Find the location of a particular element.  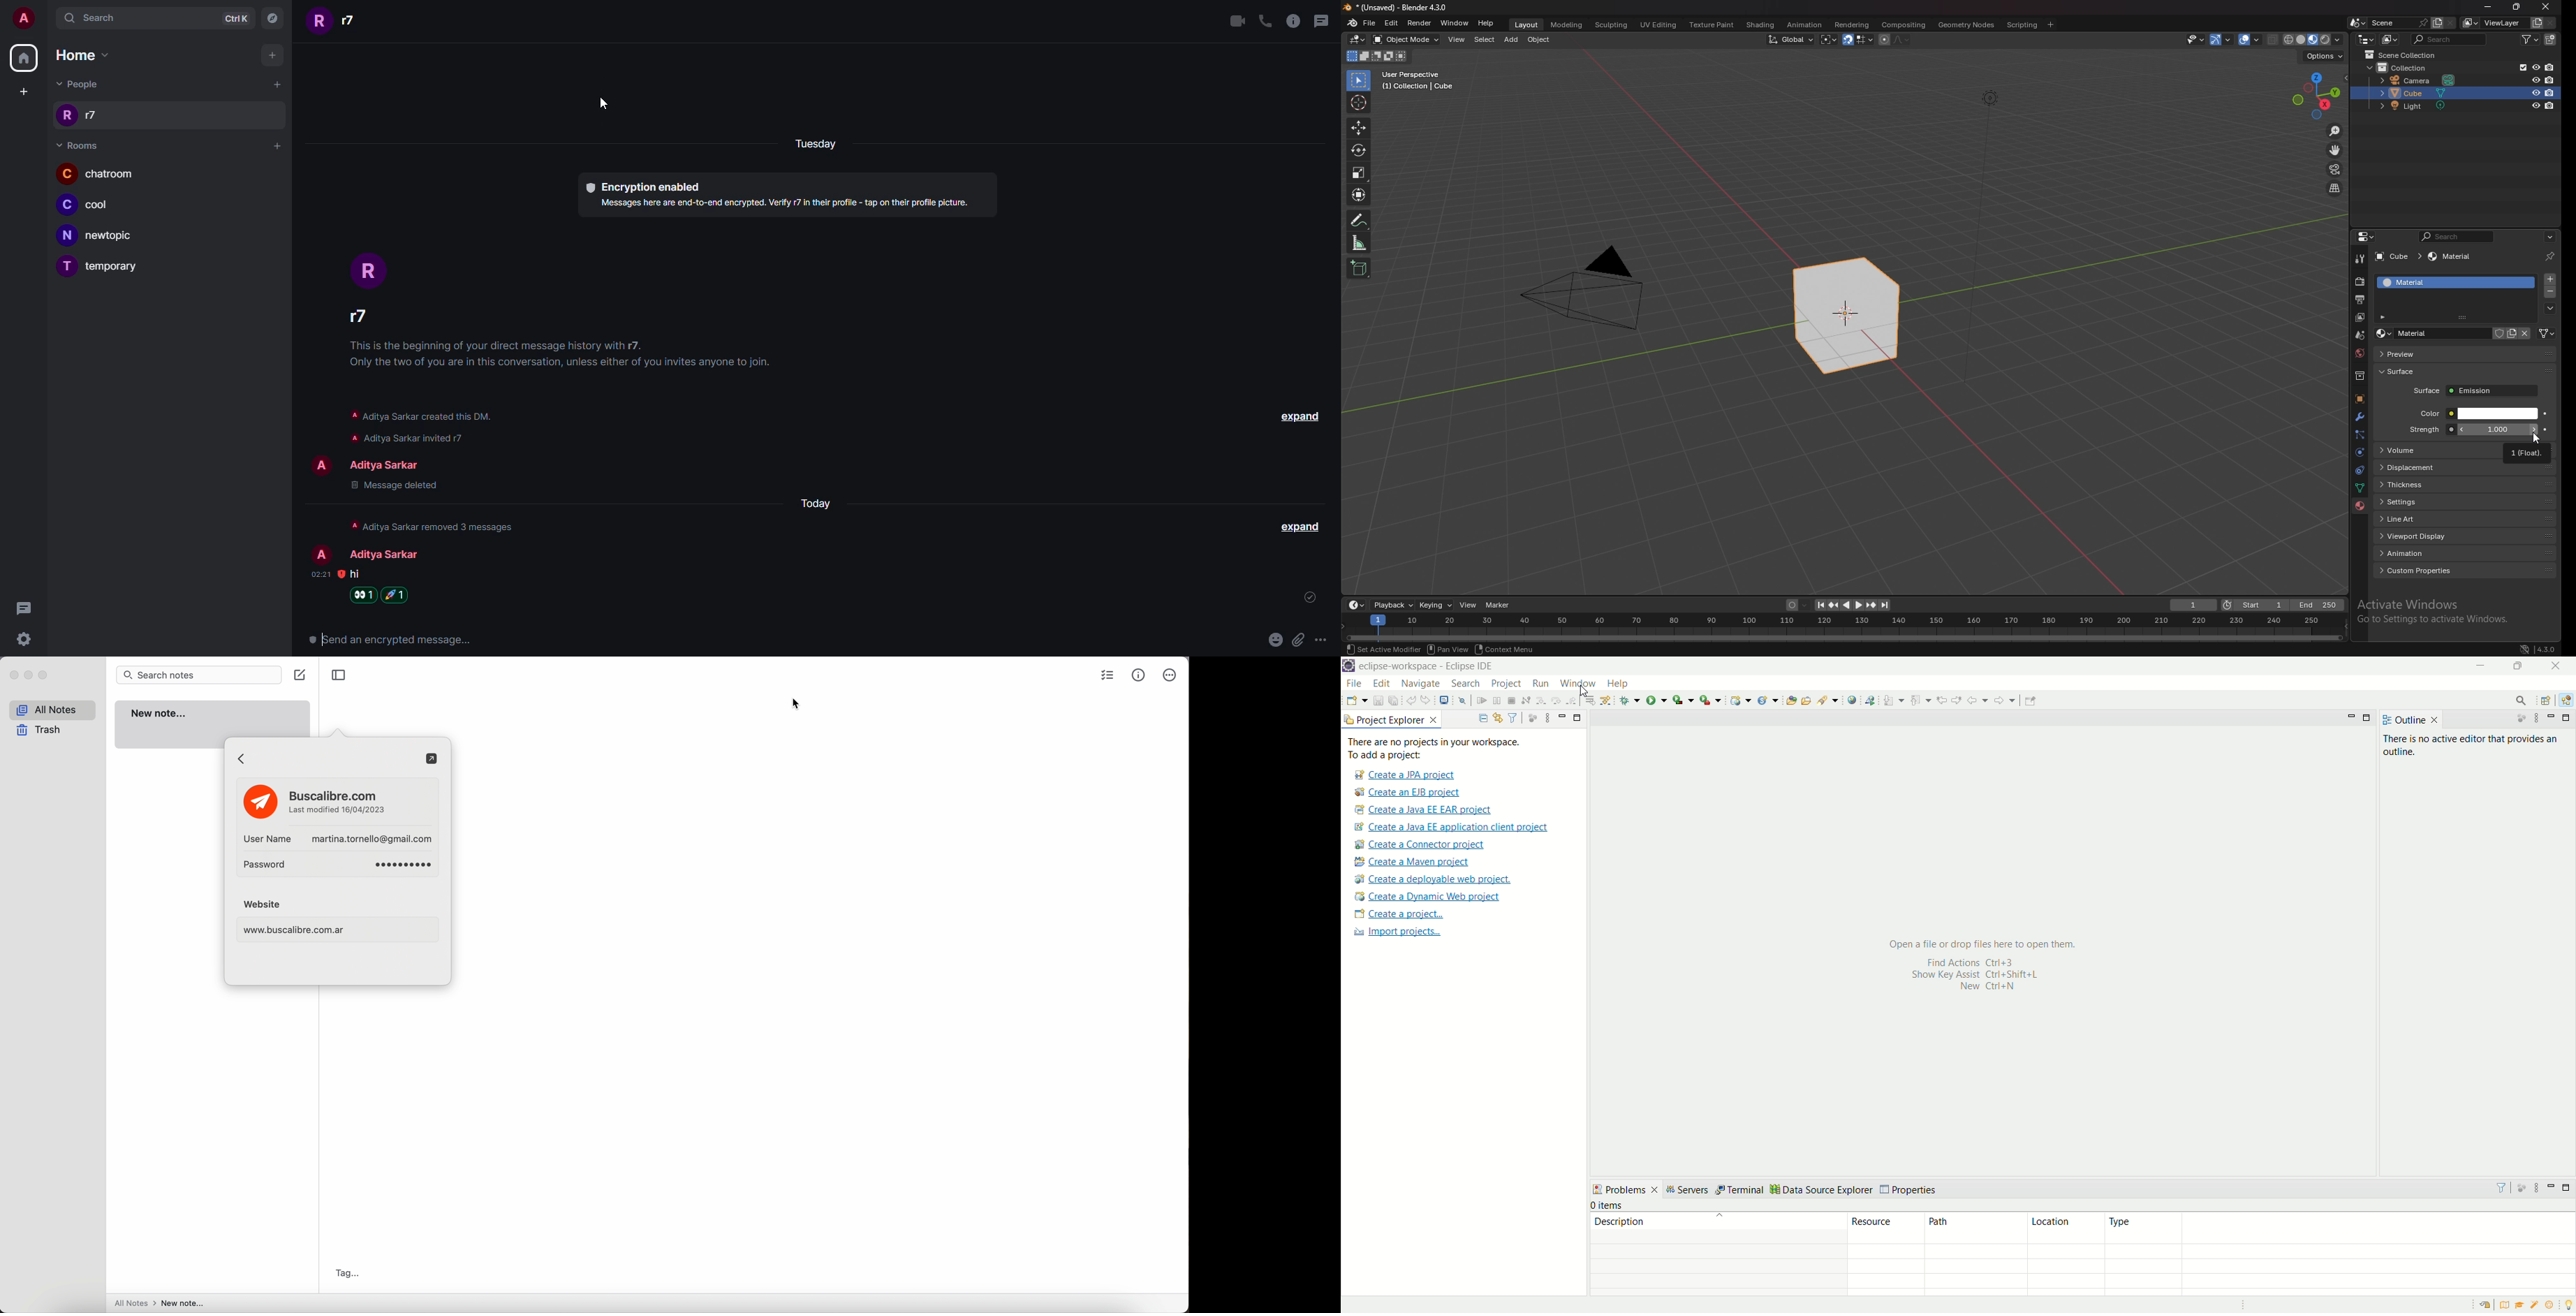

file is located at coordinates (1371, 22).